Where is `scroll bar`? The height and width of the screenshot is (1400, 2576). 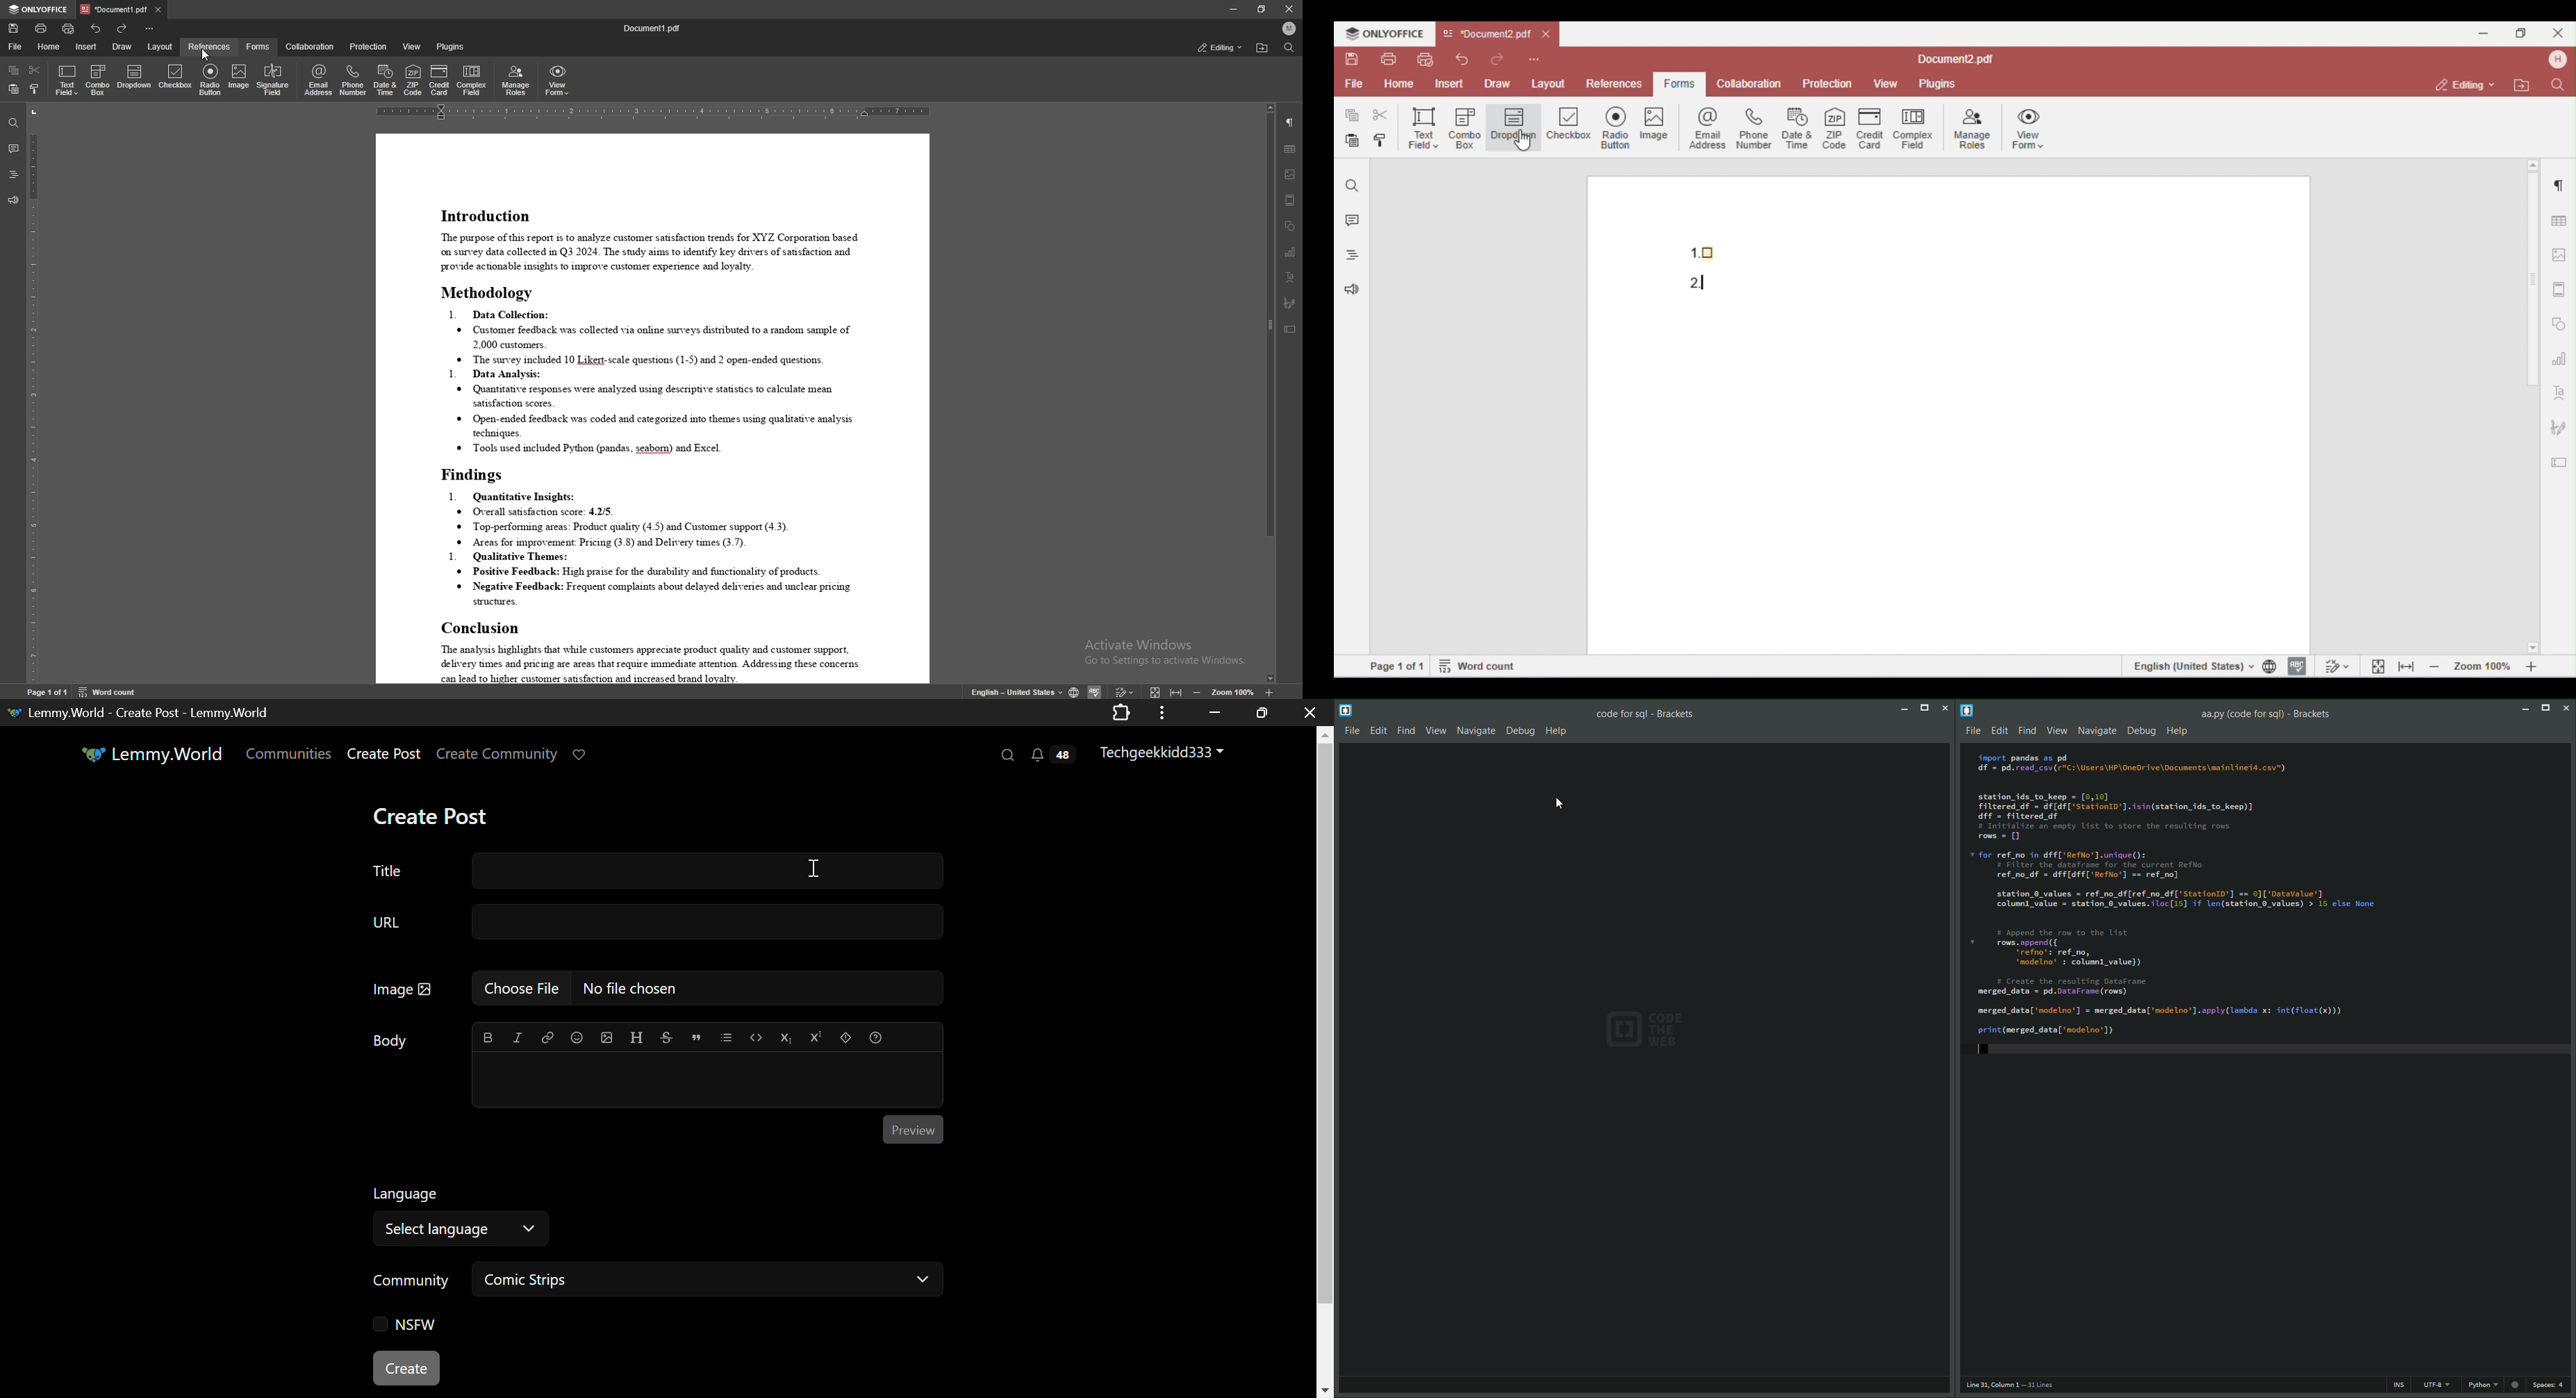 scroll bar is located at coordinates (1268, 395).